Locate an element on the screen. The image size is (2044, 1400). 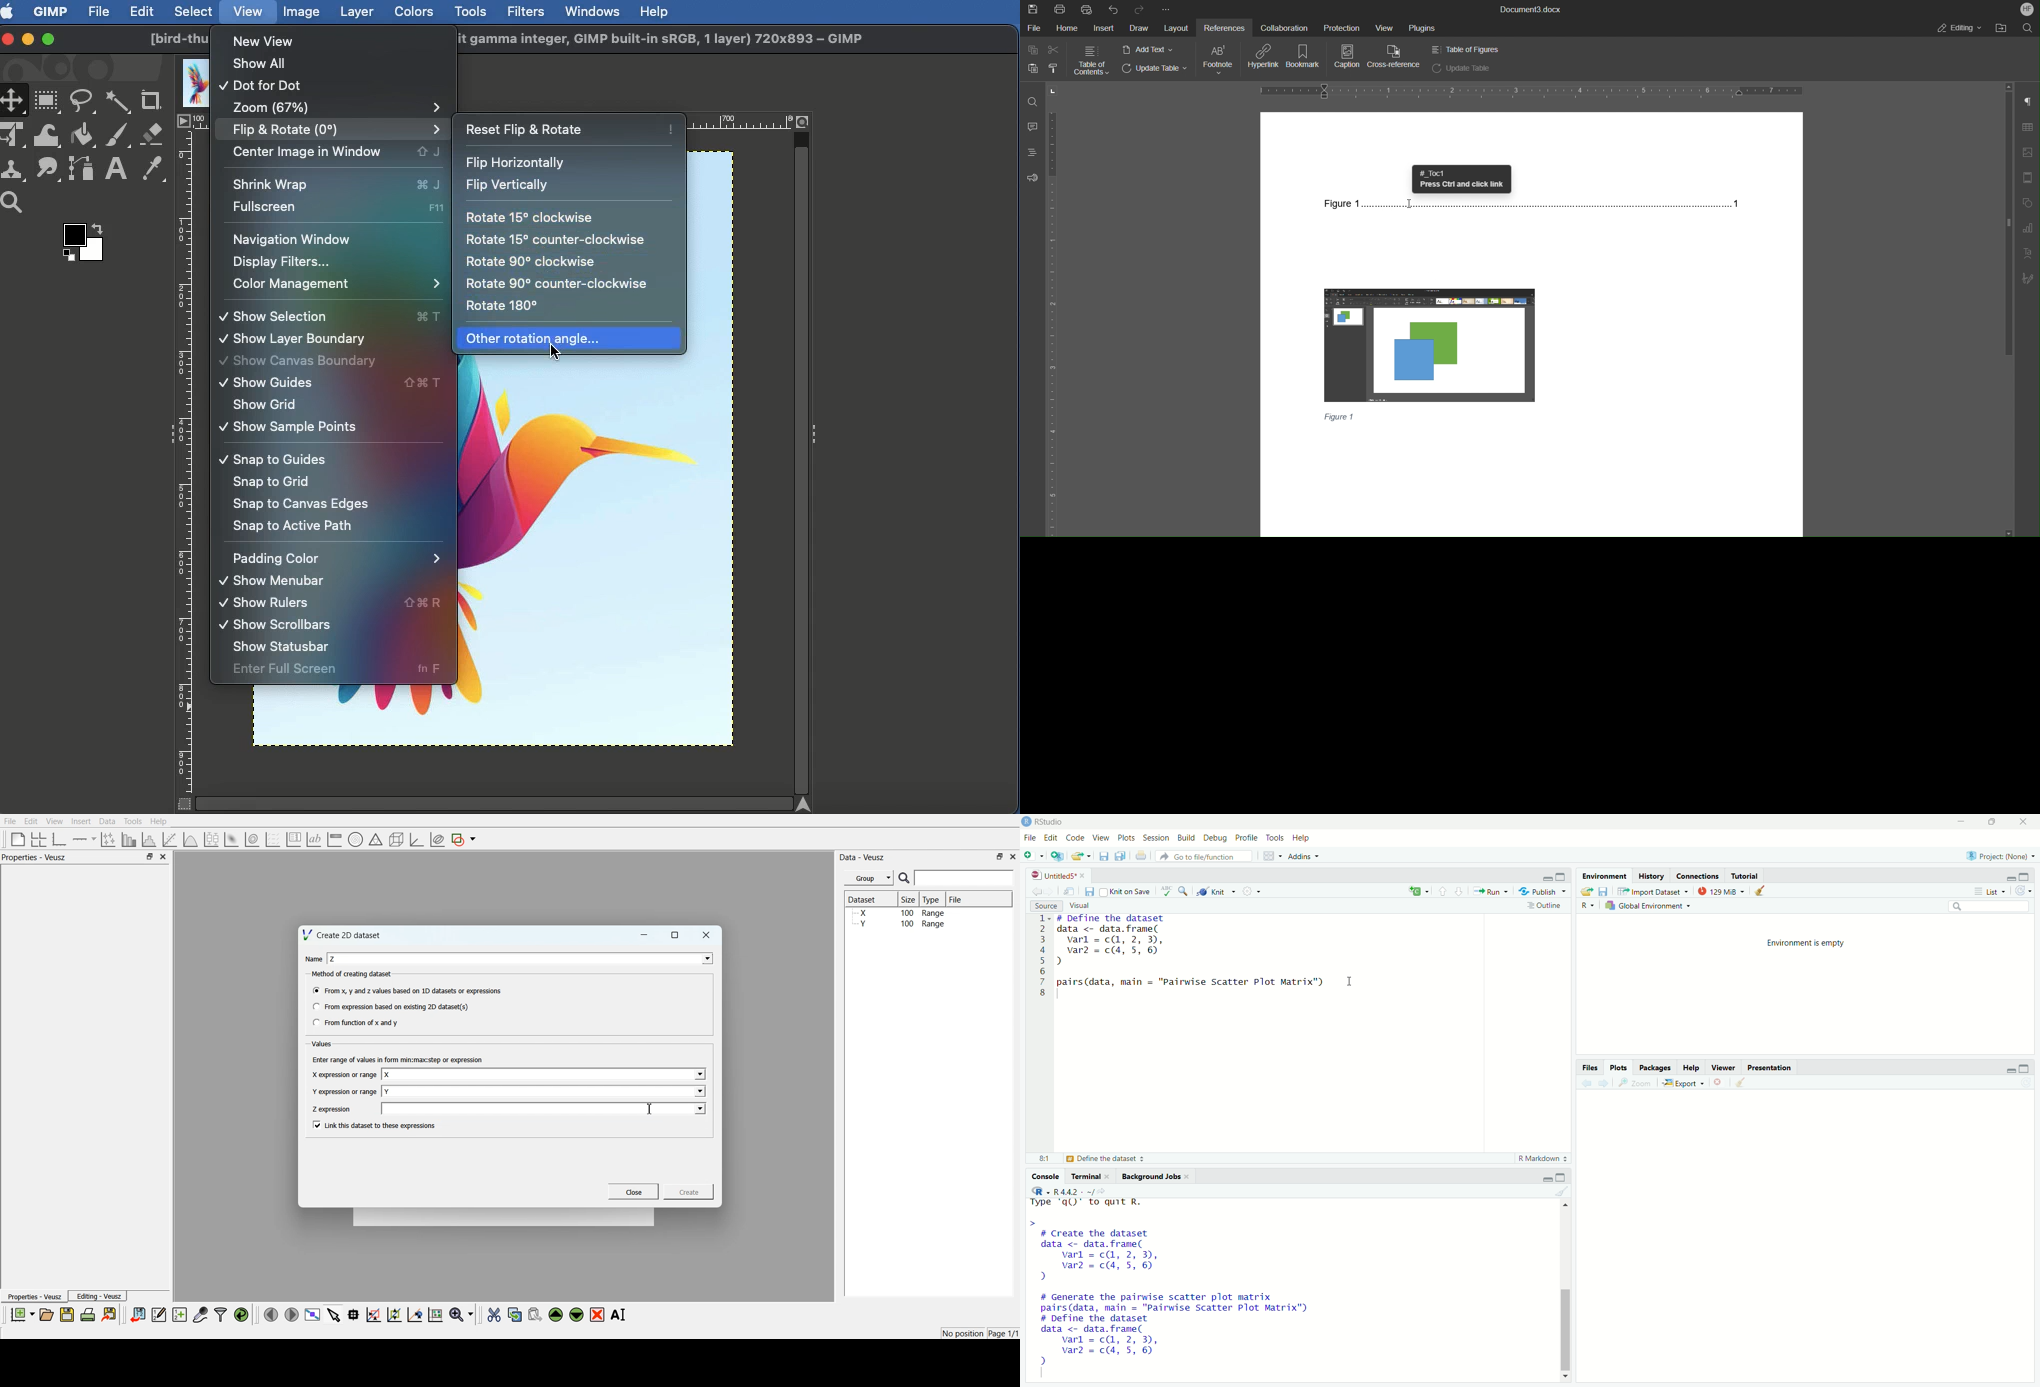
Protection is located at coordinates (1337, 27).